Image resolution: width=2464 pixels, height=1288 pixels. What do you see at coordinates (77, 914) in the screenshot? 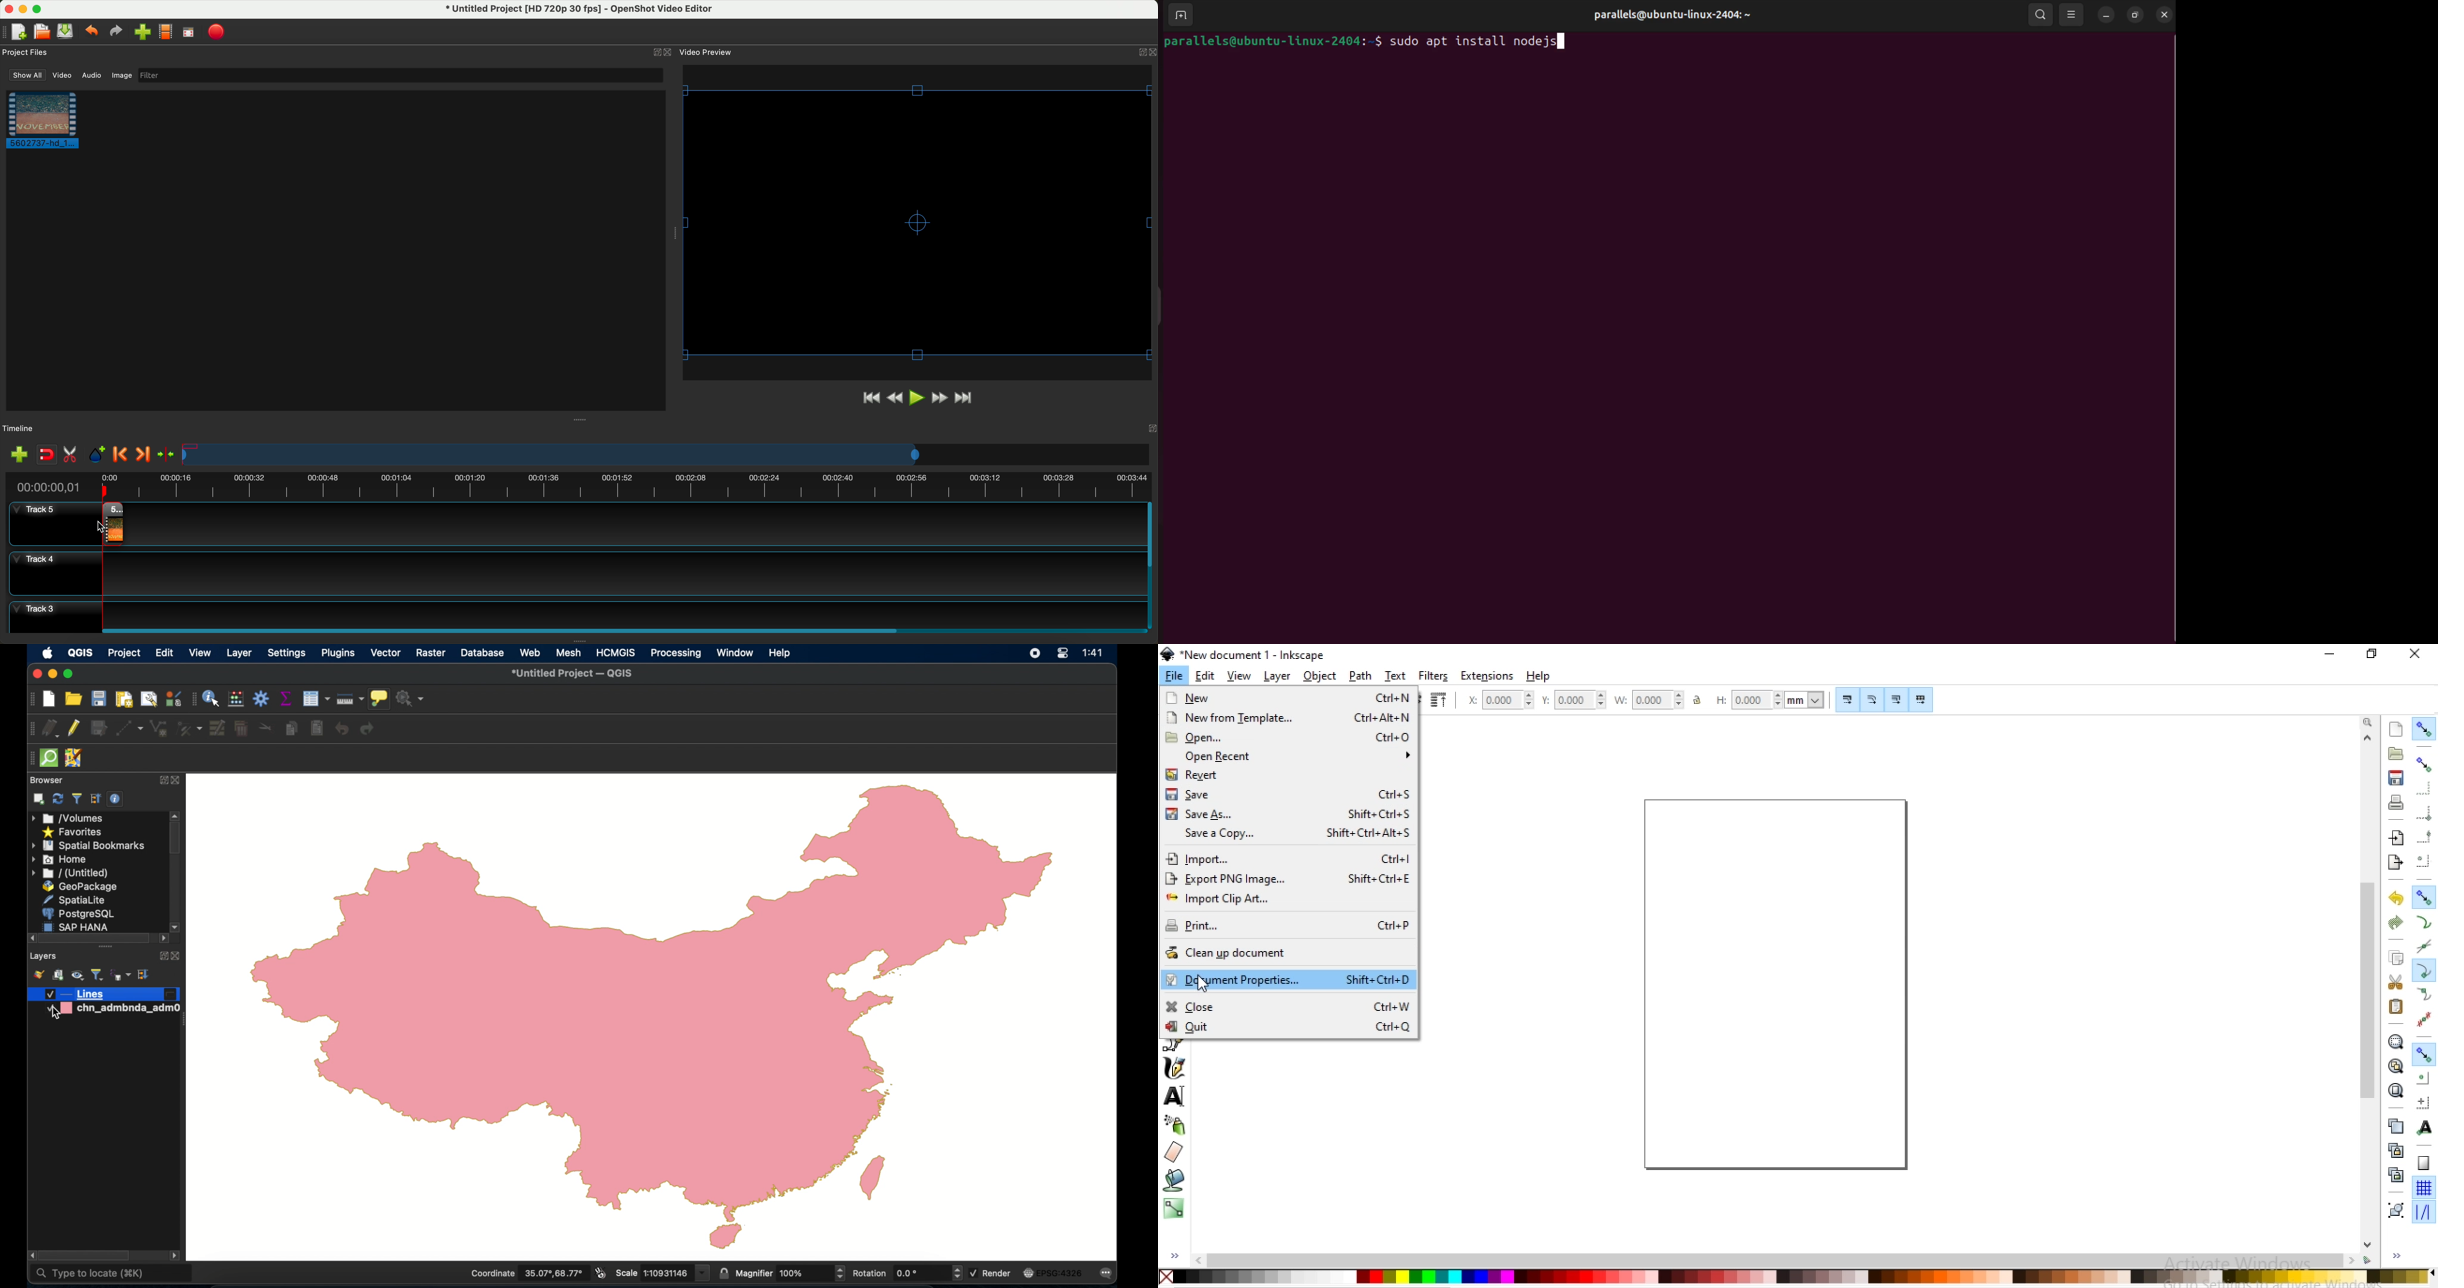
I see `postgresql` at bounding box center [77, 914].